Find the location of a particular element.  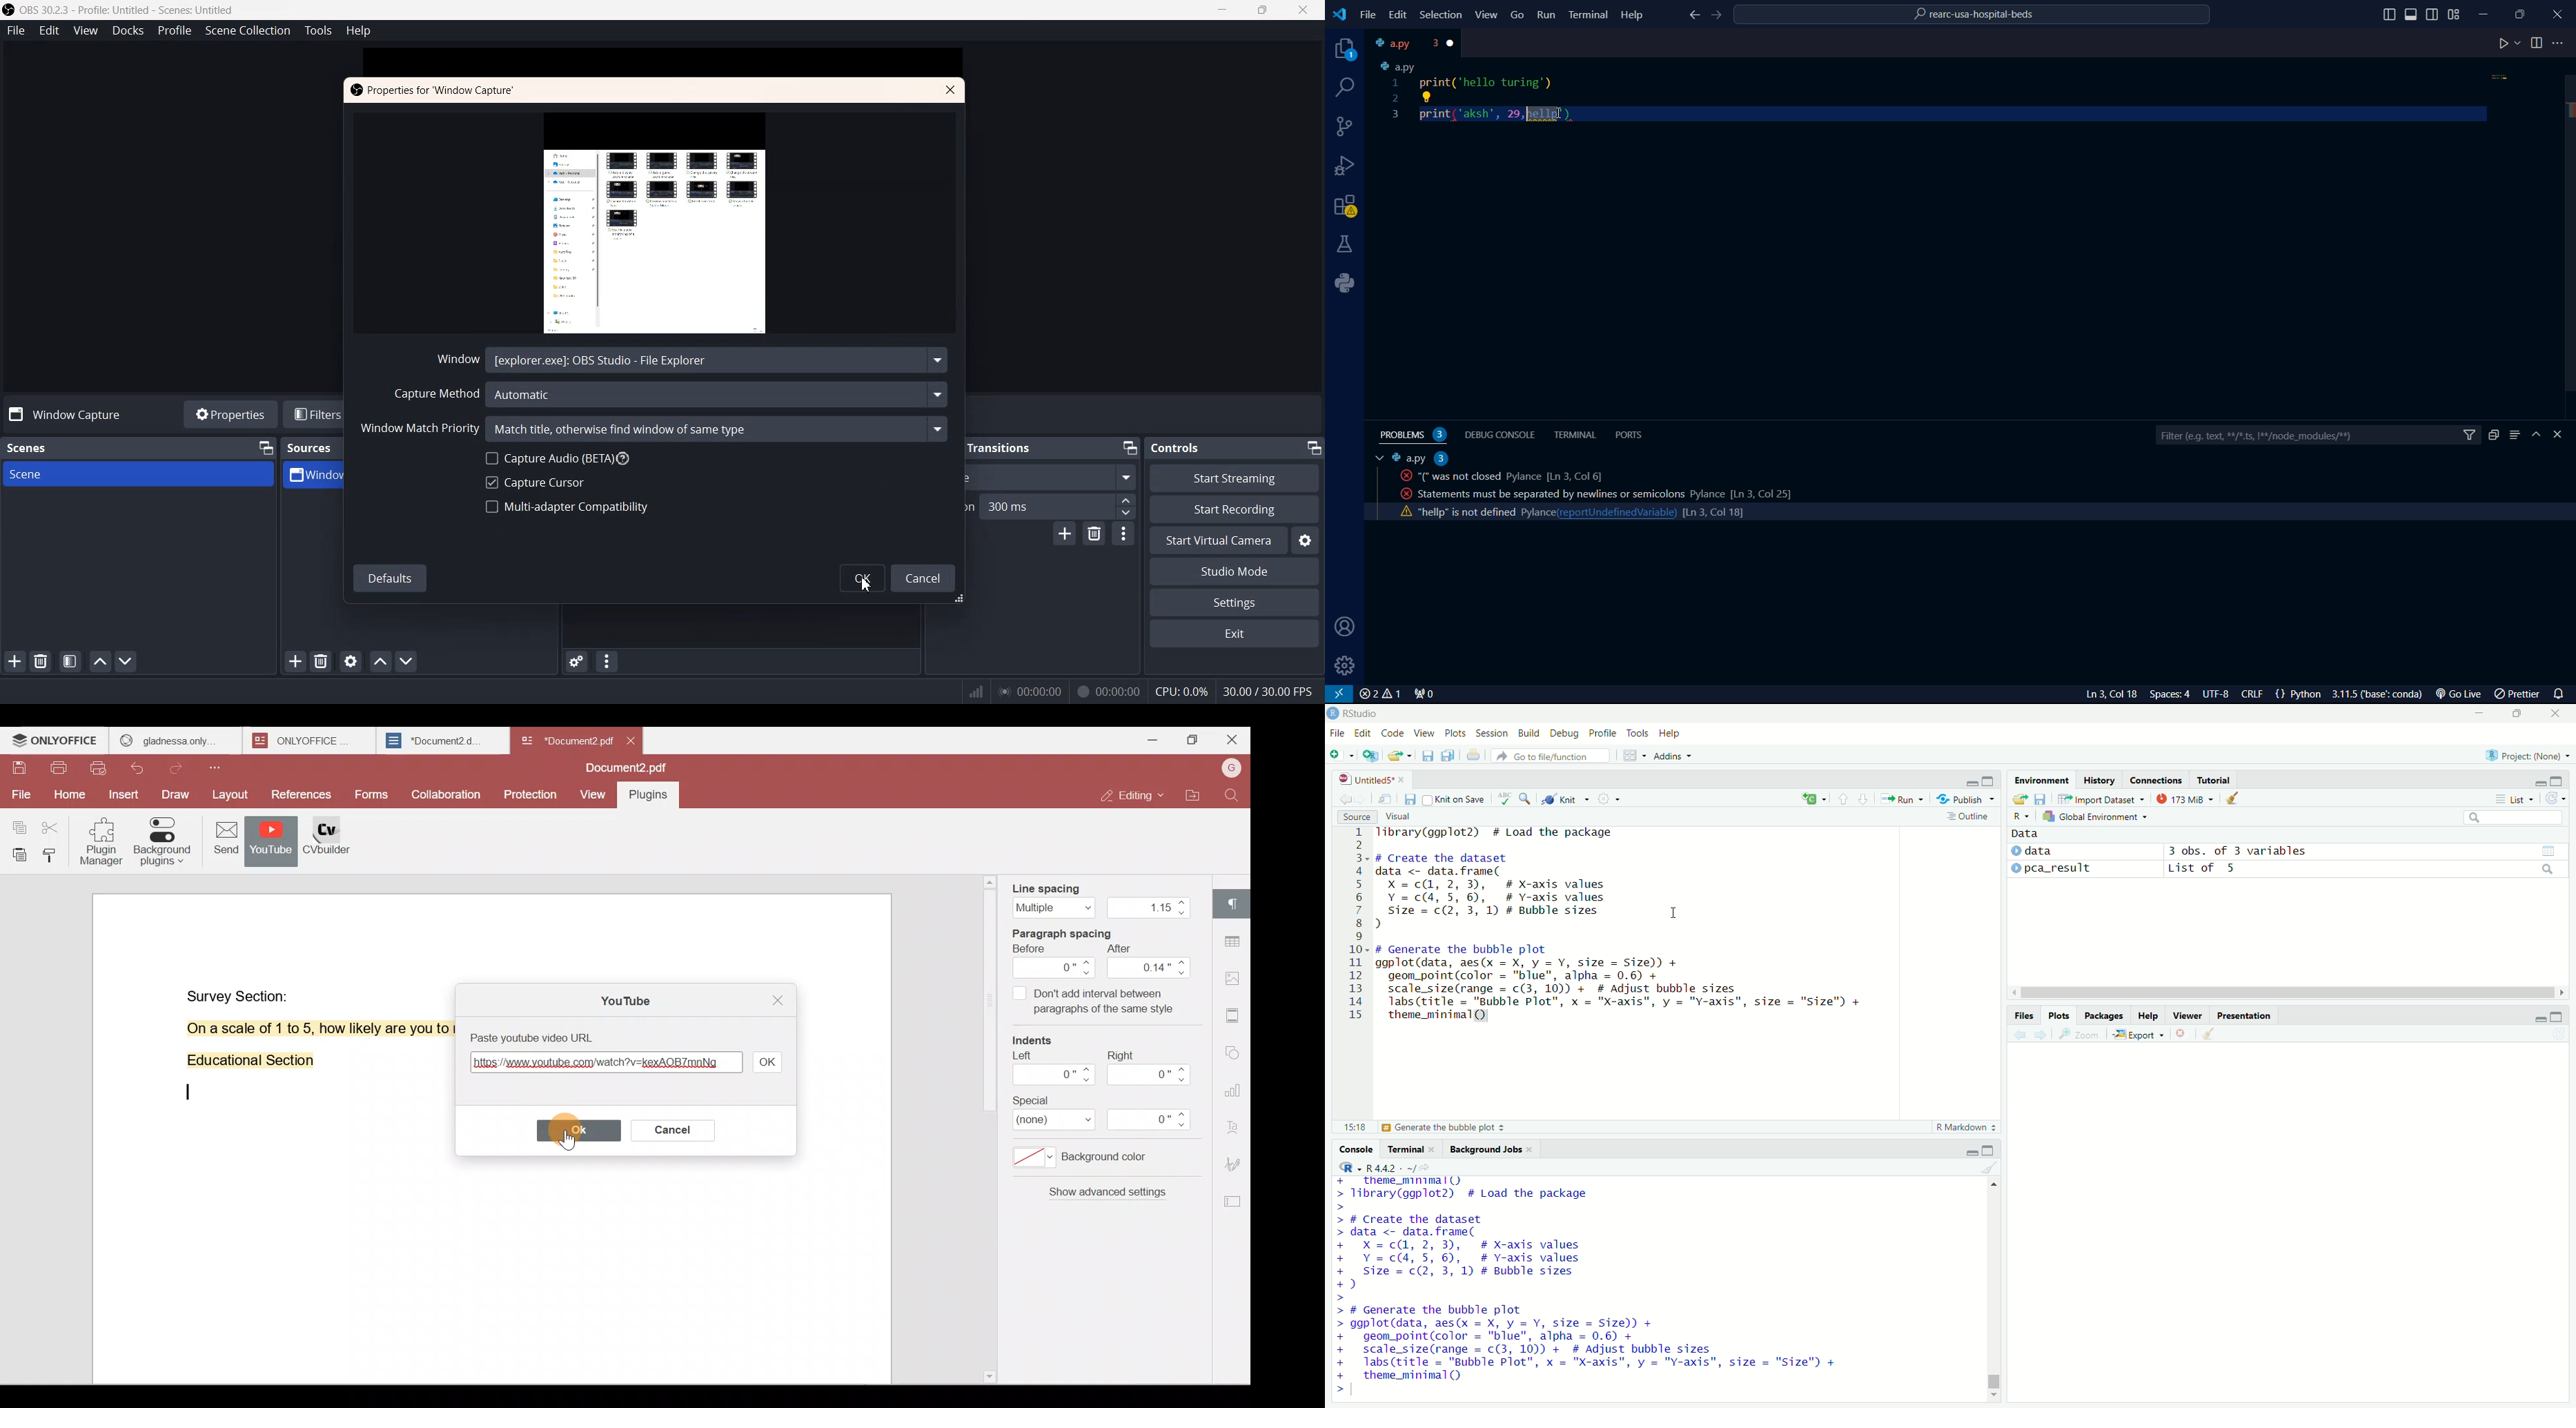

connections is located at coordinates (2156, 780).